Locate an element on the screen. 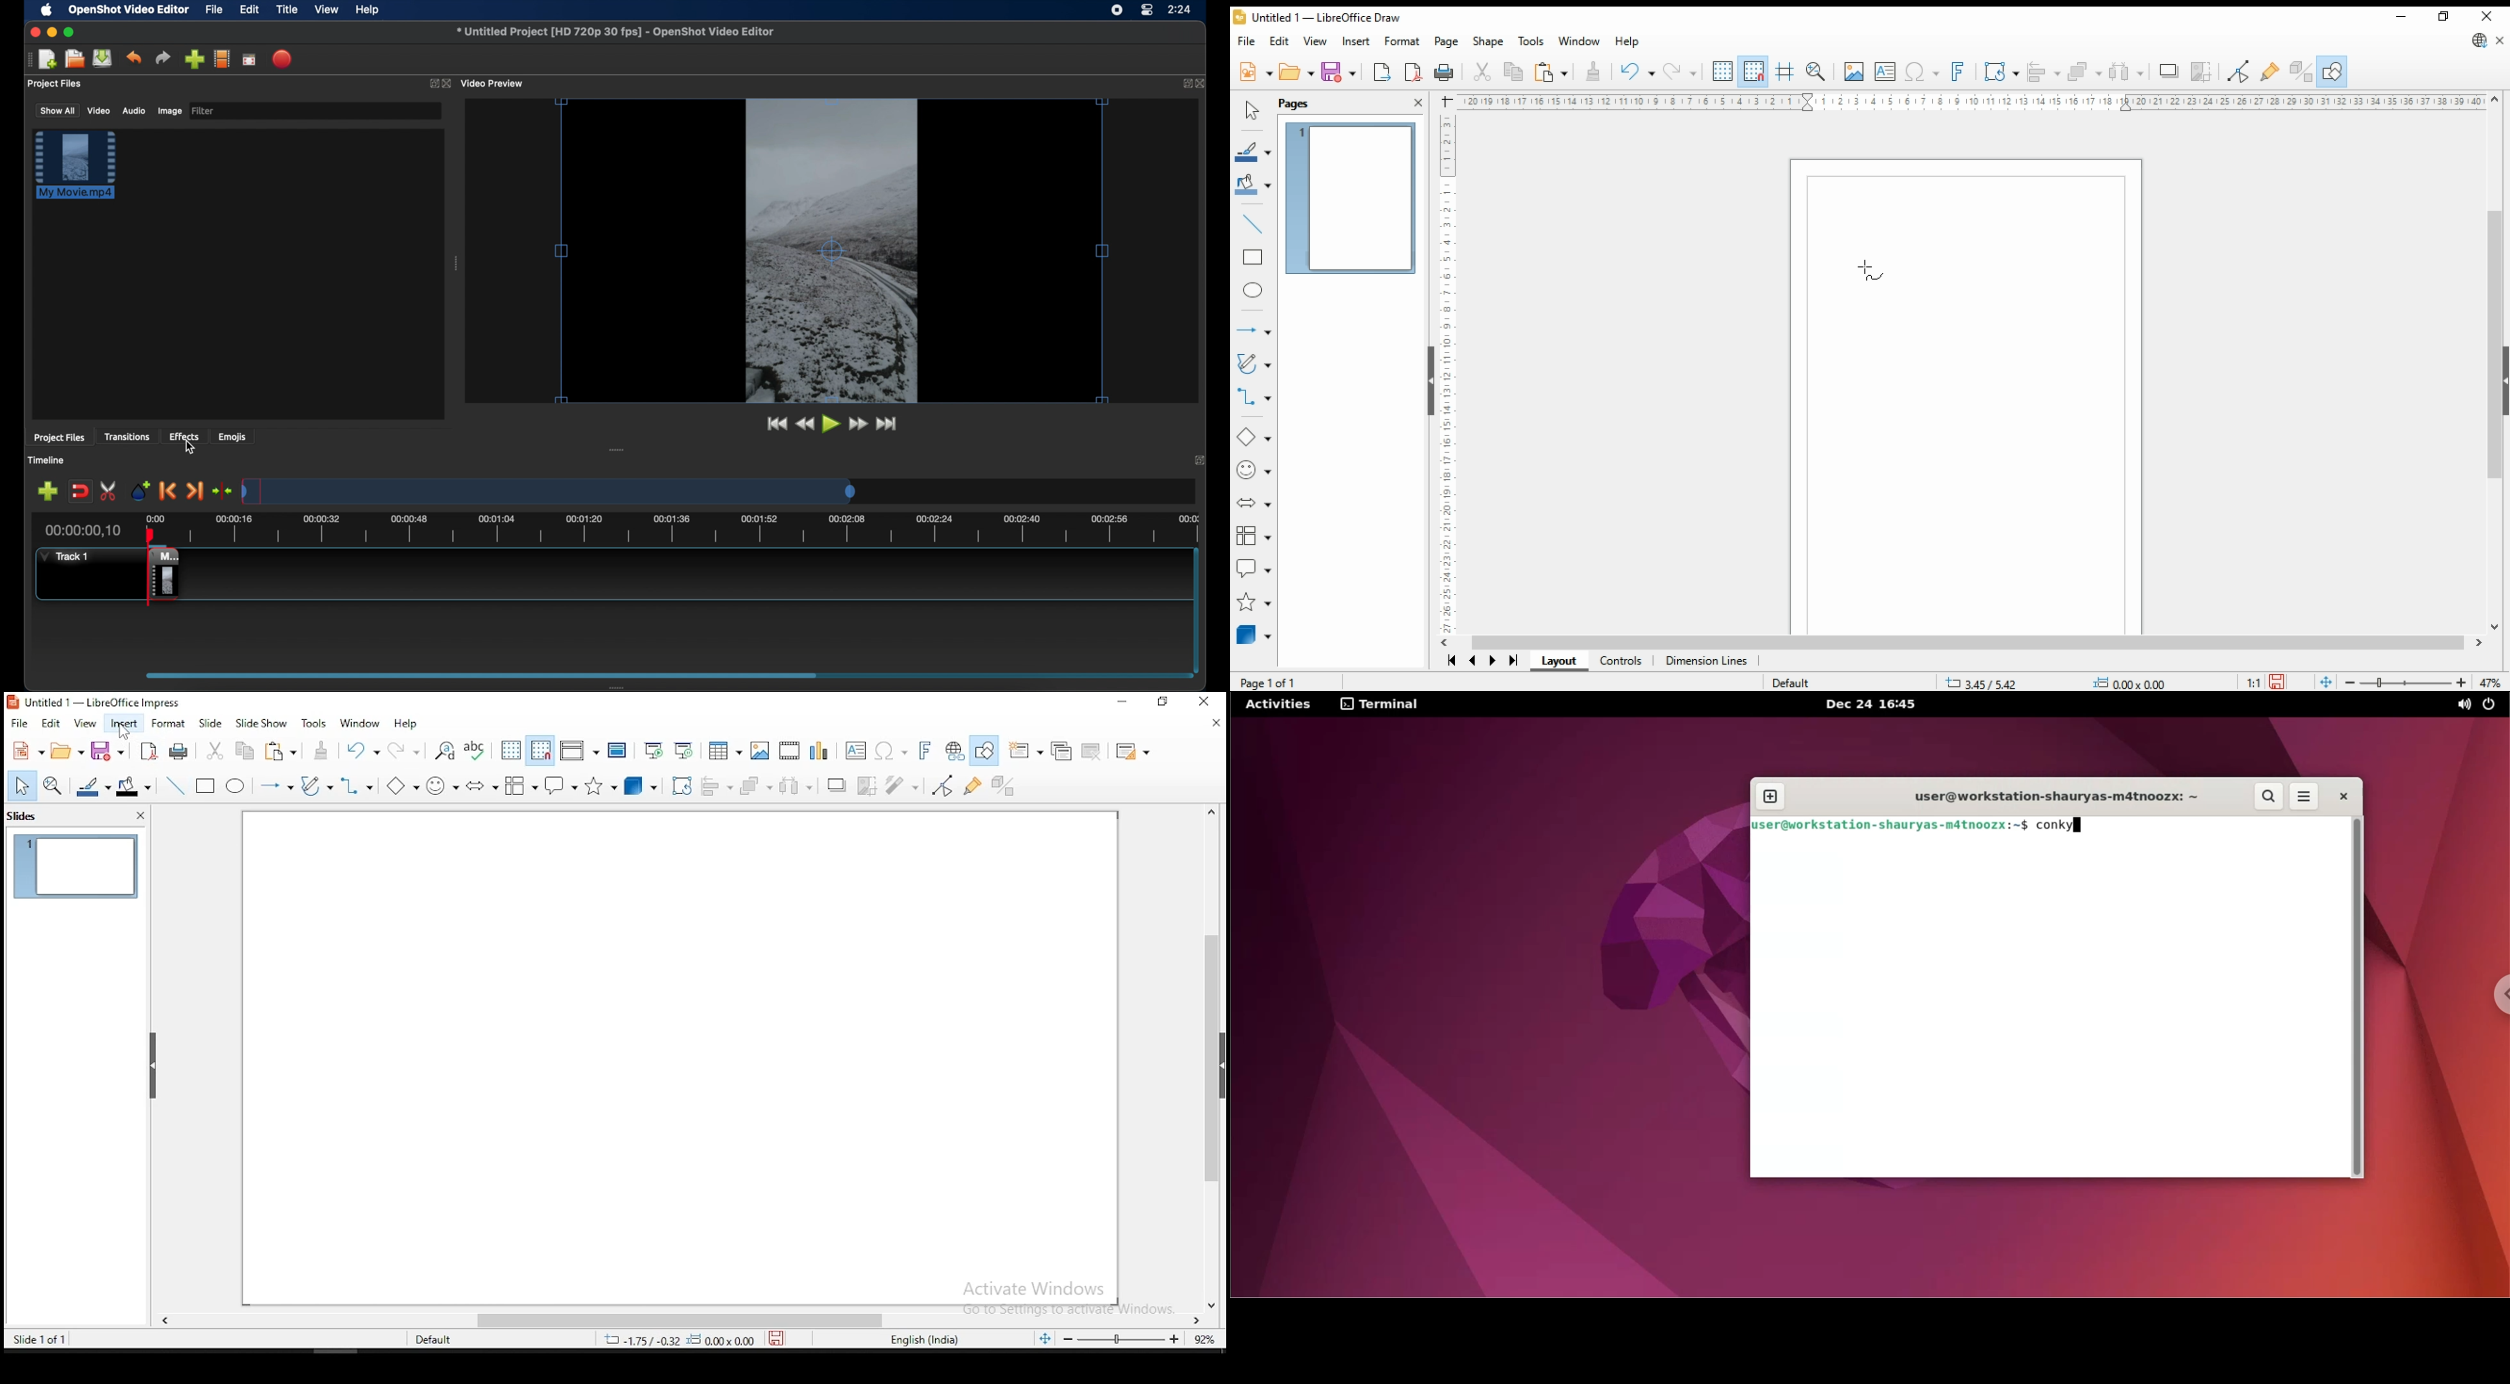 The height and width of the screenshot is (1400, 2520). slides is located at coordinates (31, 816).